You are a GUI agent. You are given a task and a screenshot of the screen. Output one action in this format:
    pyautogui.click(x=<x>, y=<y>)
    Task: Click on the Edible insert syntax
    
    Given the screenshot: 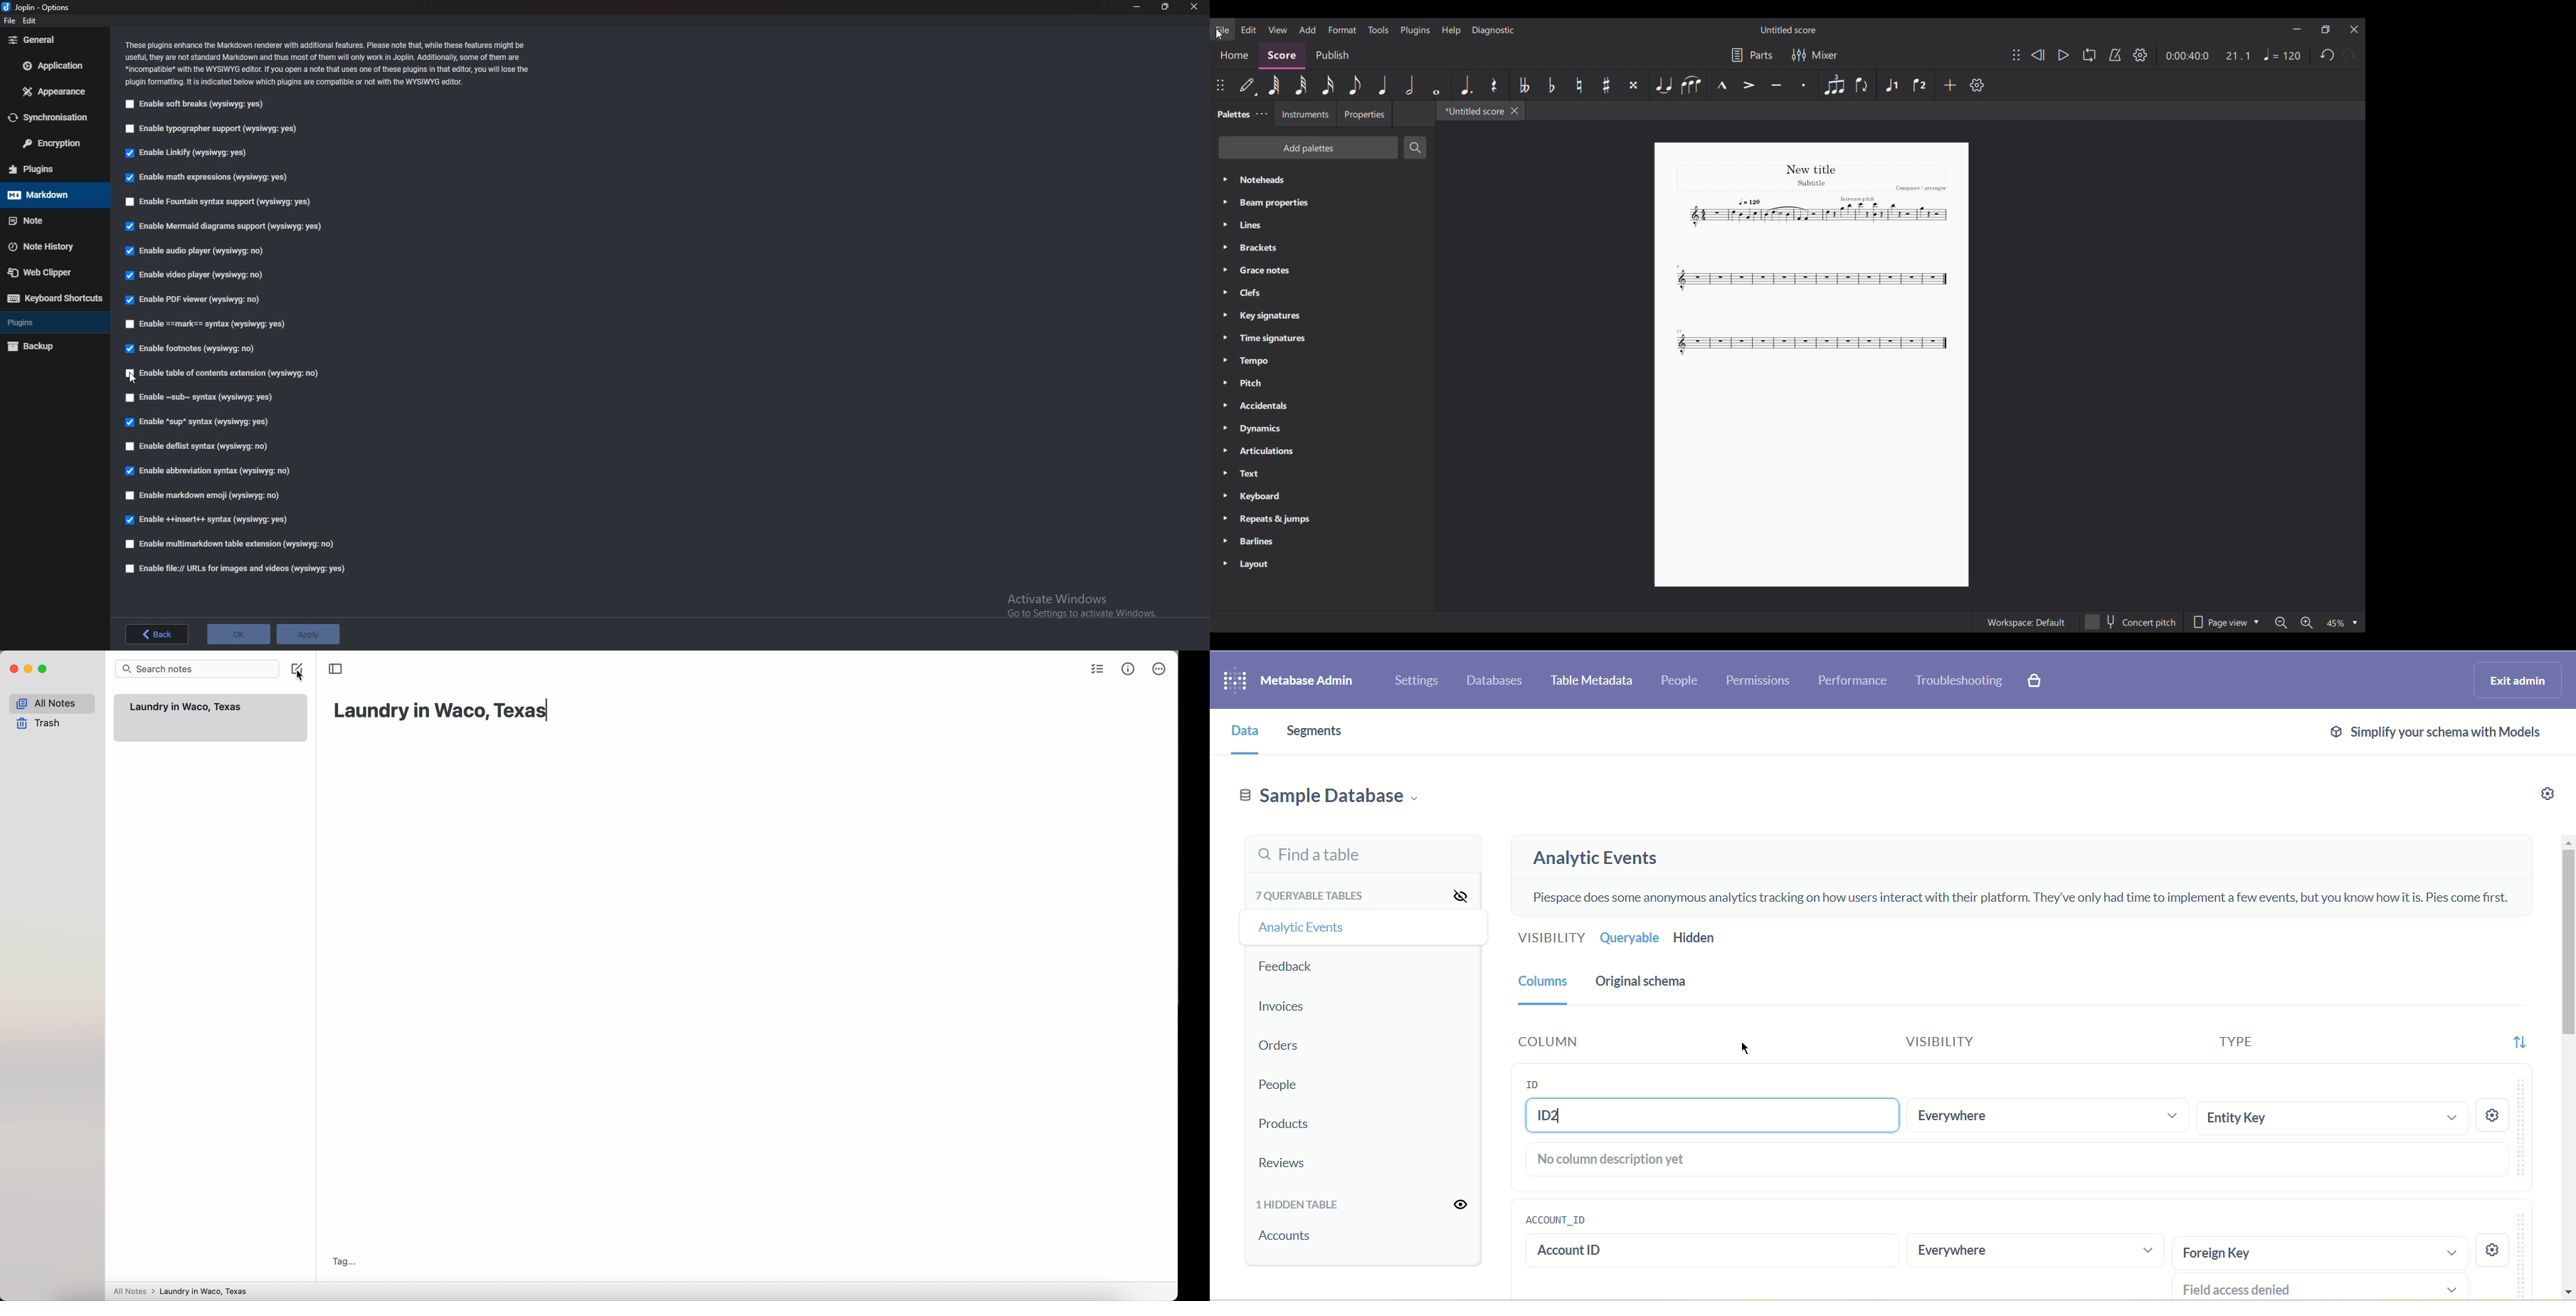 What is the action you would take?
    pyautogui.click(x=205, y=521)
    